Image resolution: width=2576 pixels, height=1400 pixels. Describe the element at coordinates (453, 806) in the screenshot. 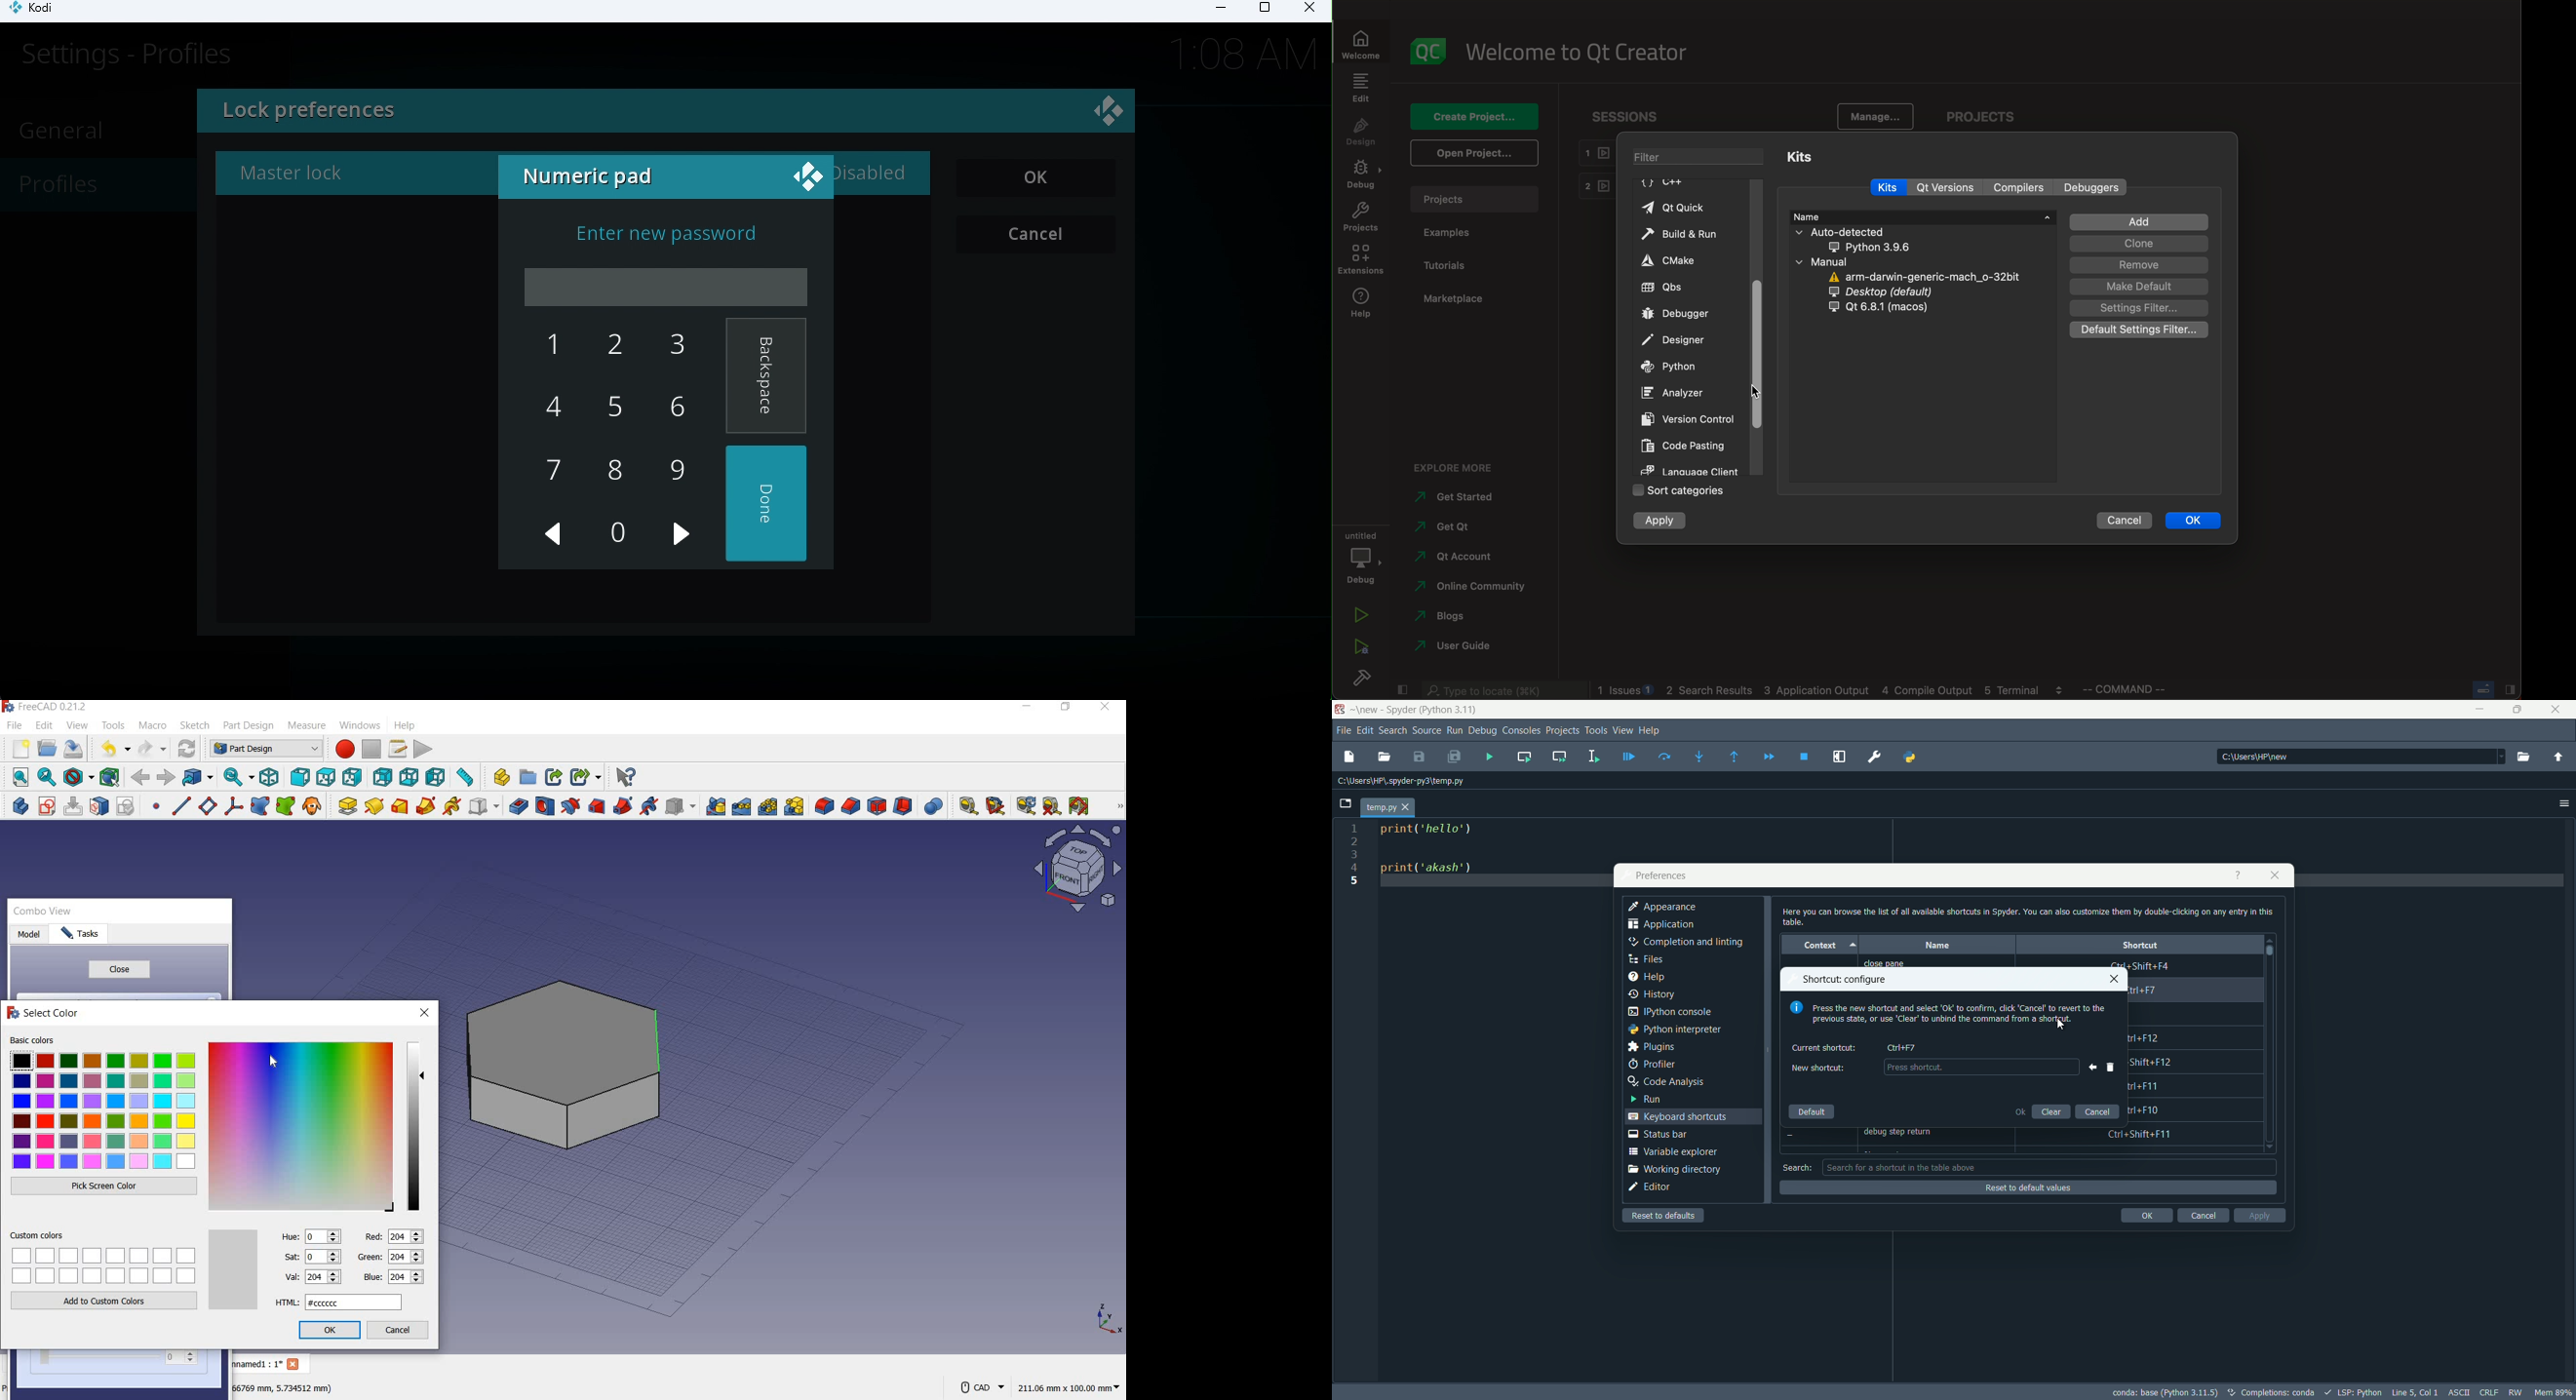

I see `additive helix` at that location.